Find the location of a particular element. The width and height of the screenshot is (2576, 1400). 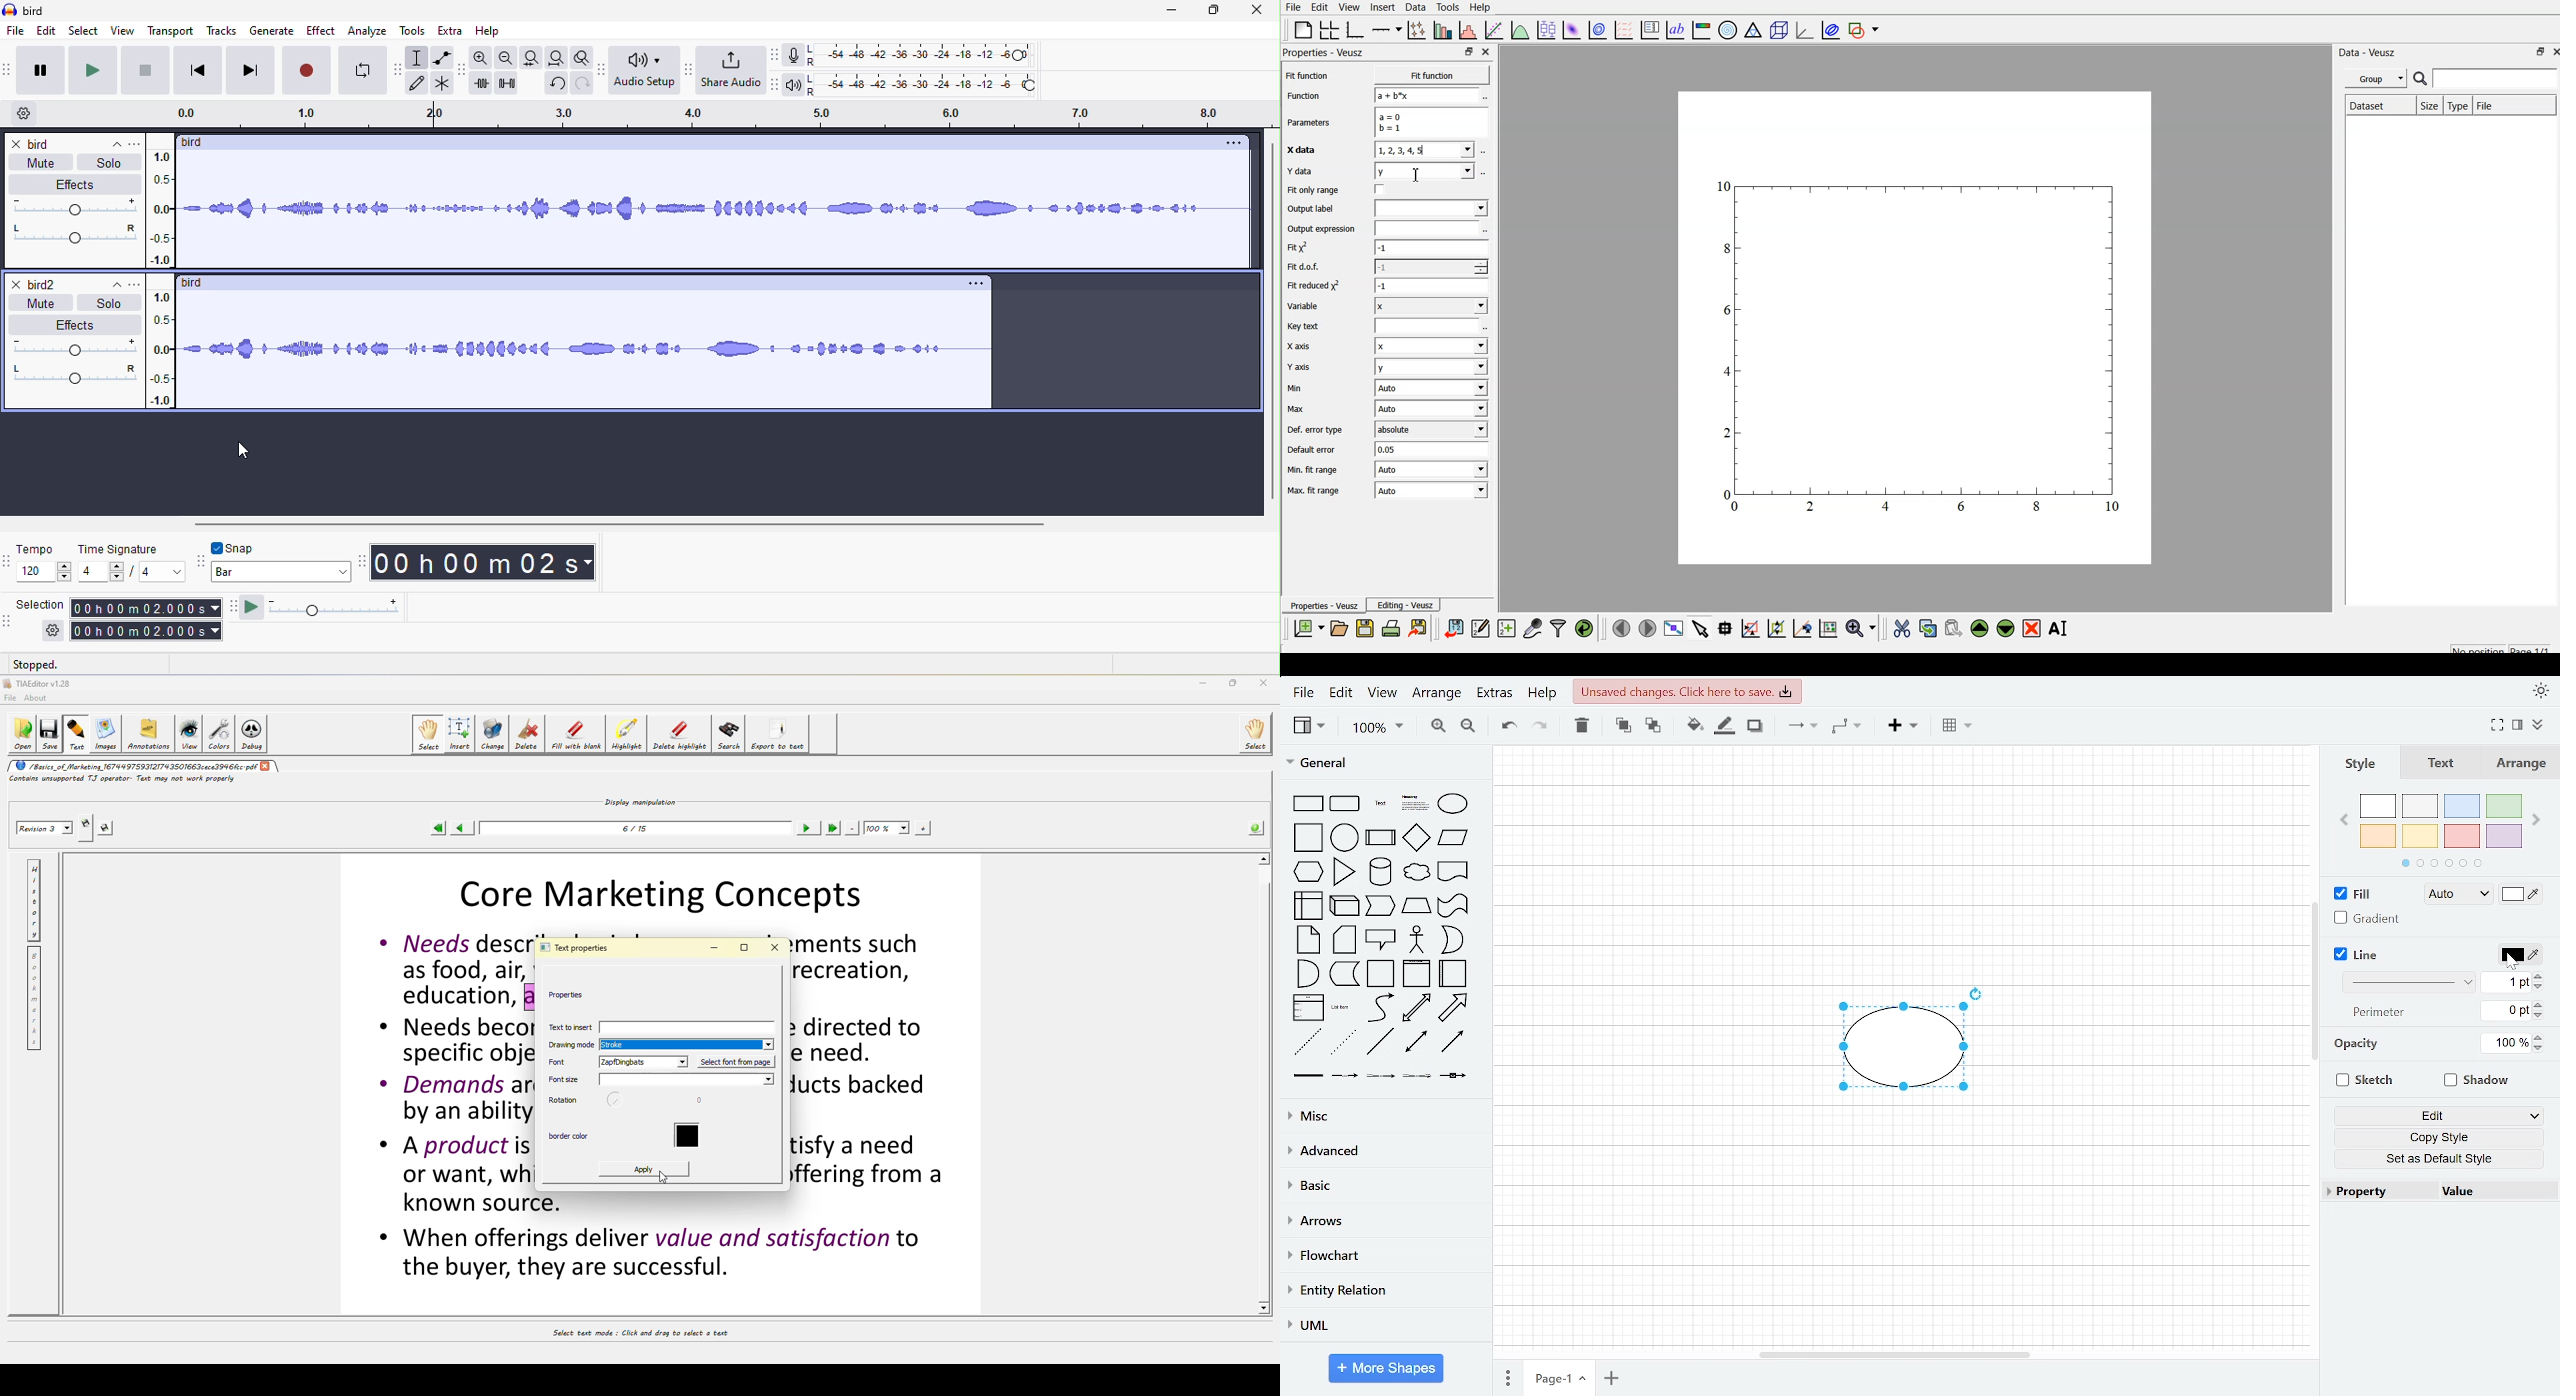

audacity selection toolbar is located at coordinates (8, 621).